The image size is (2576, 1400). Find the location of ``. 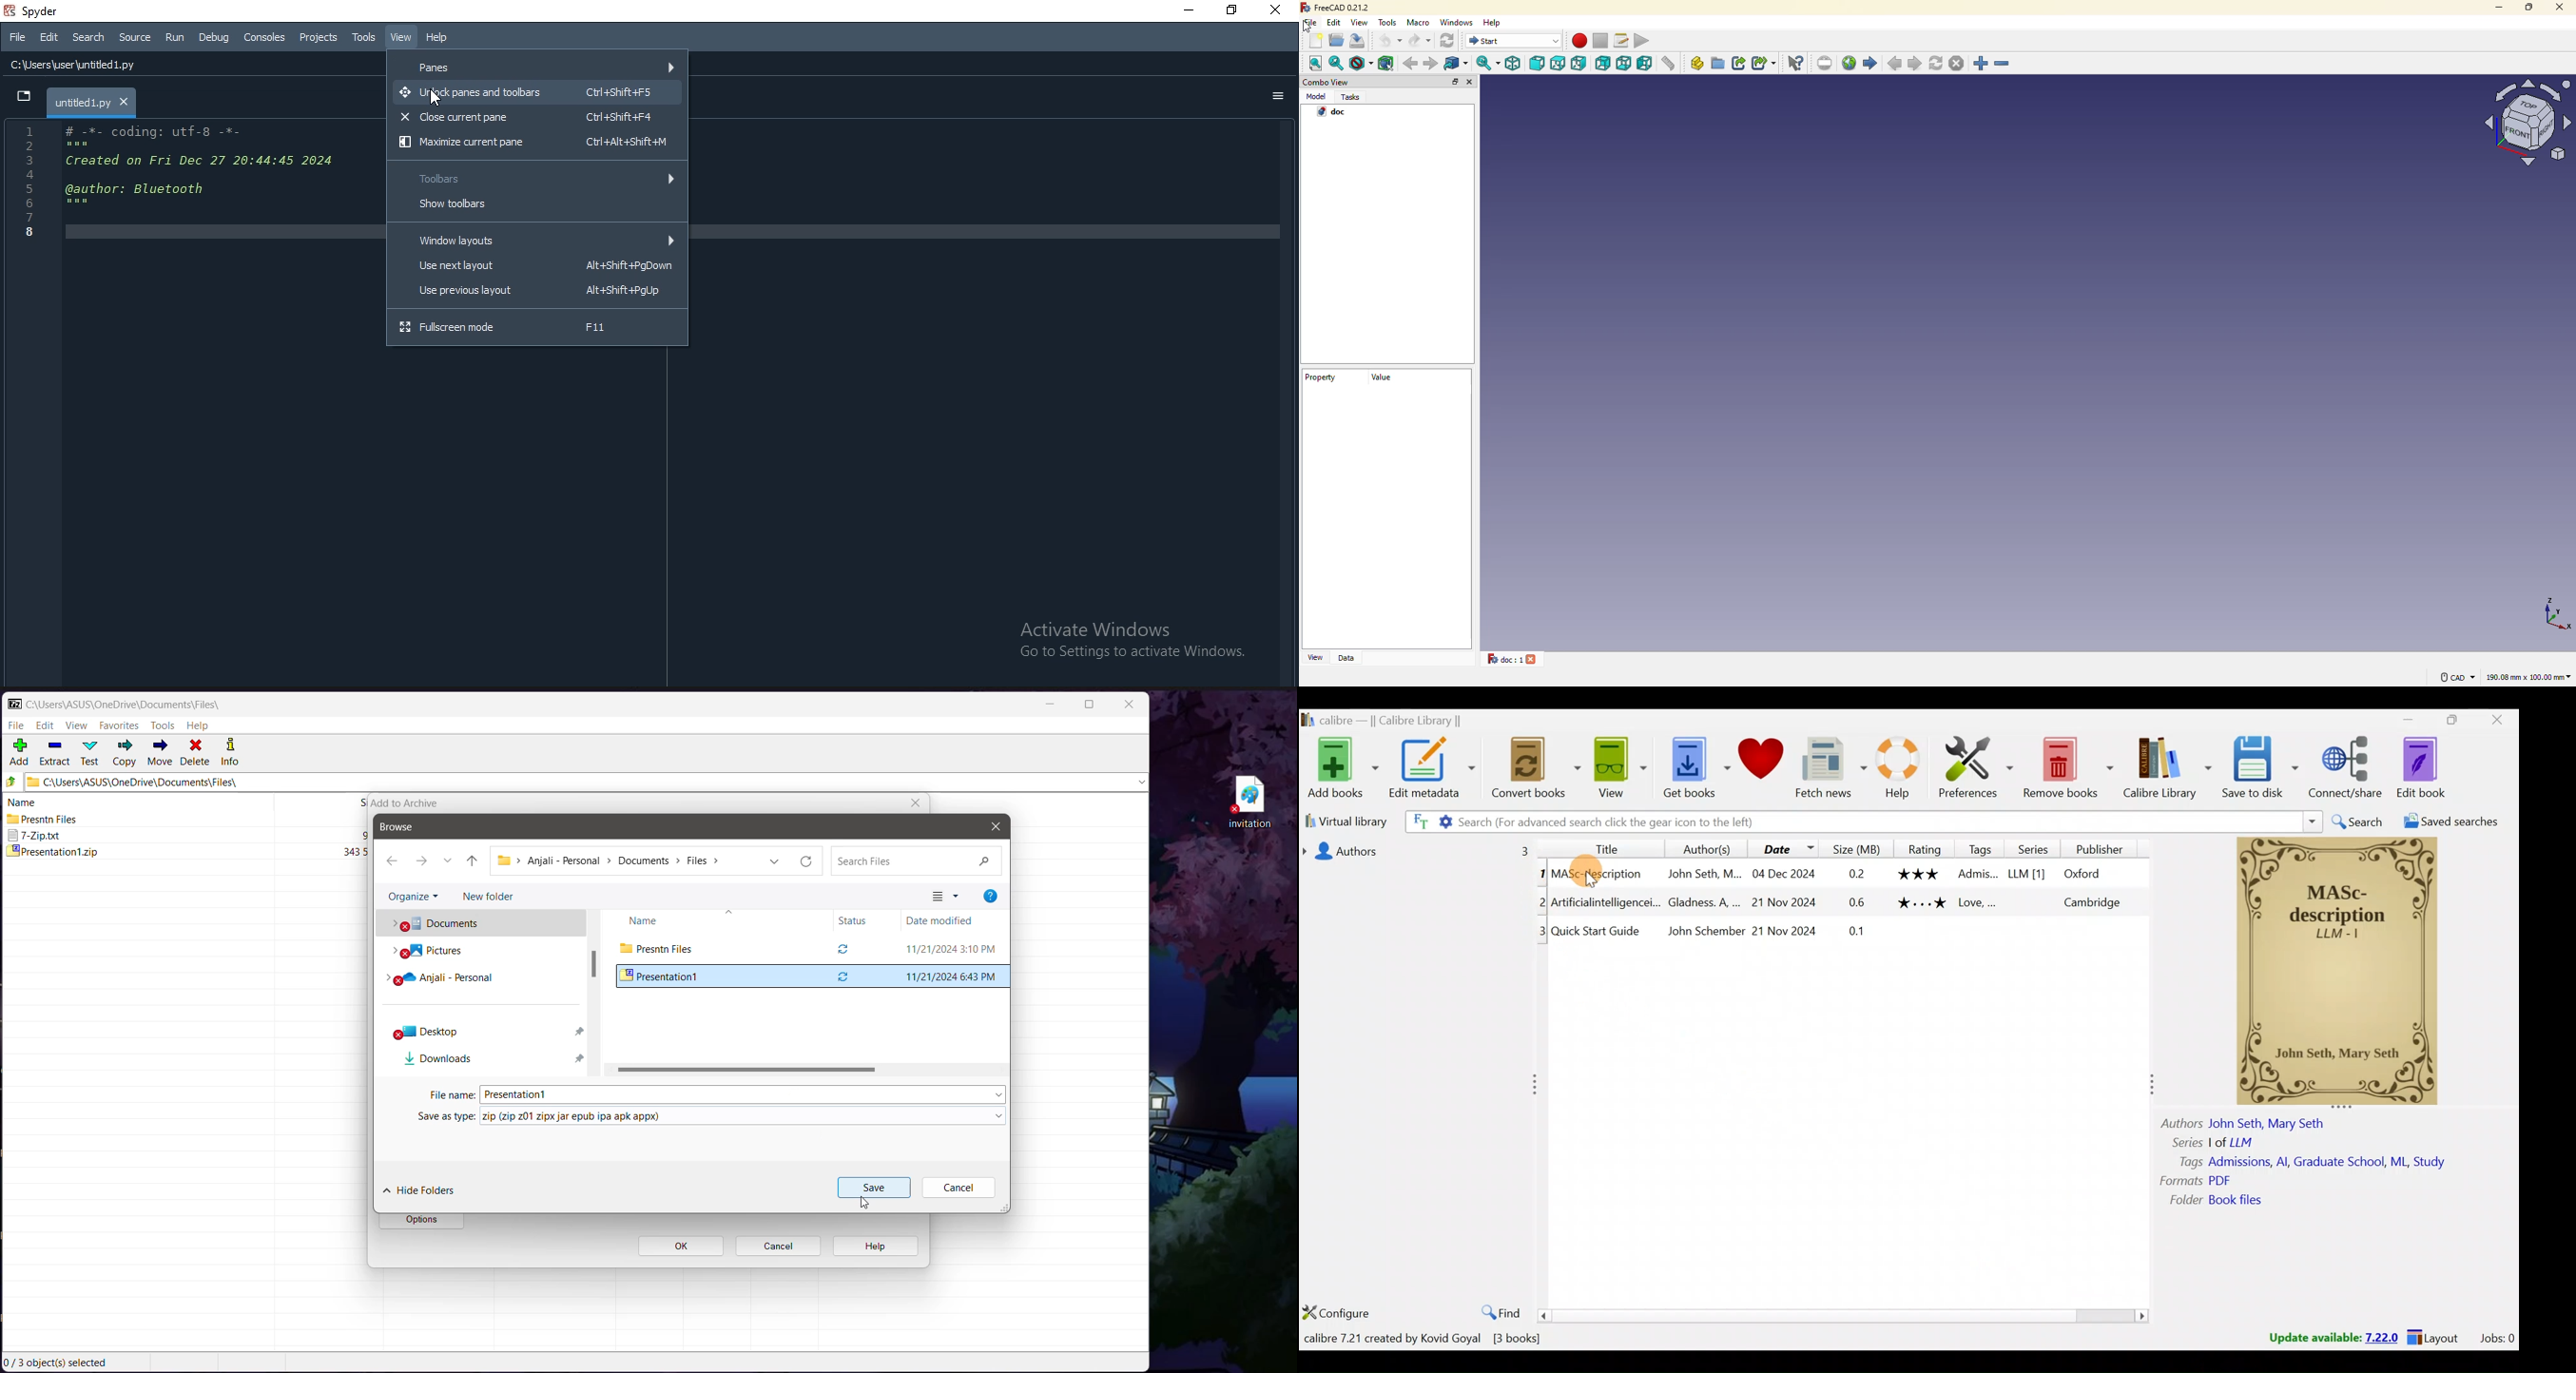

 is located at coordinates (2184, 1143).